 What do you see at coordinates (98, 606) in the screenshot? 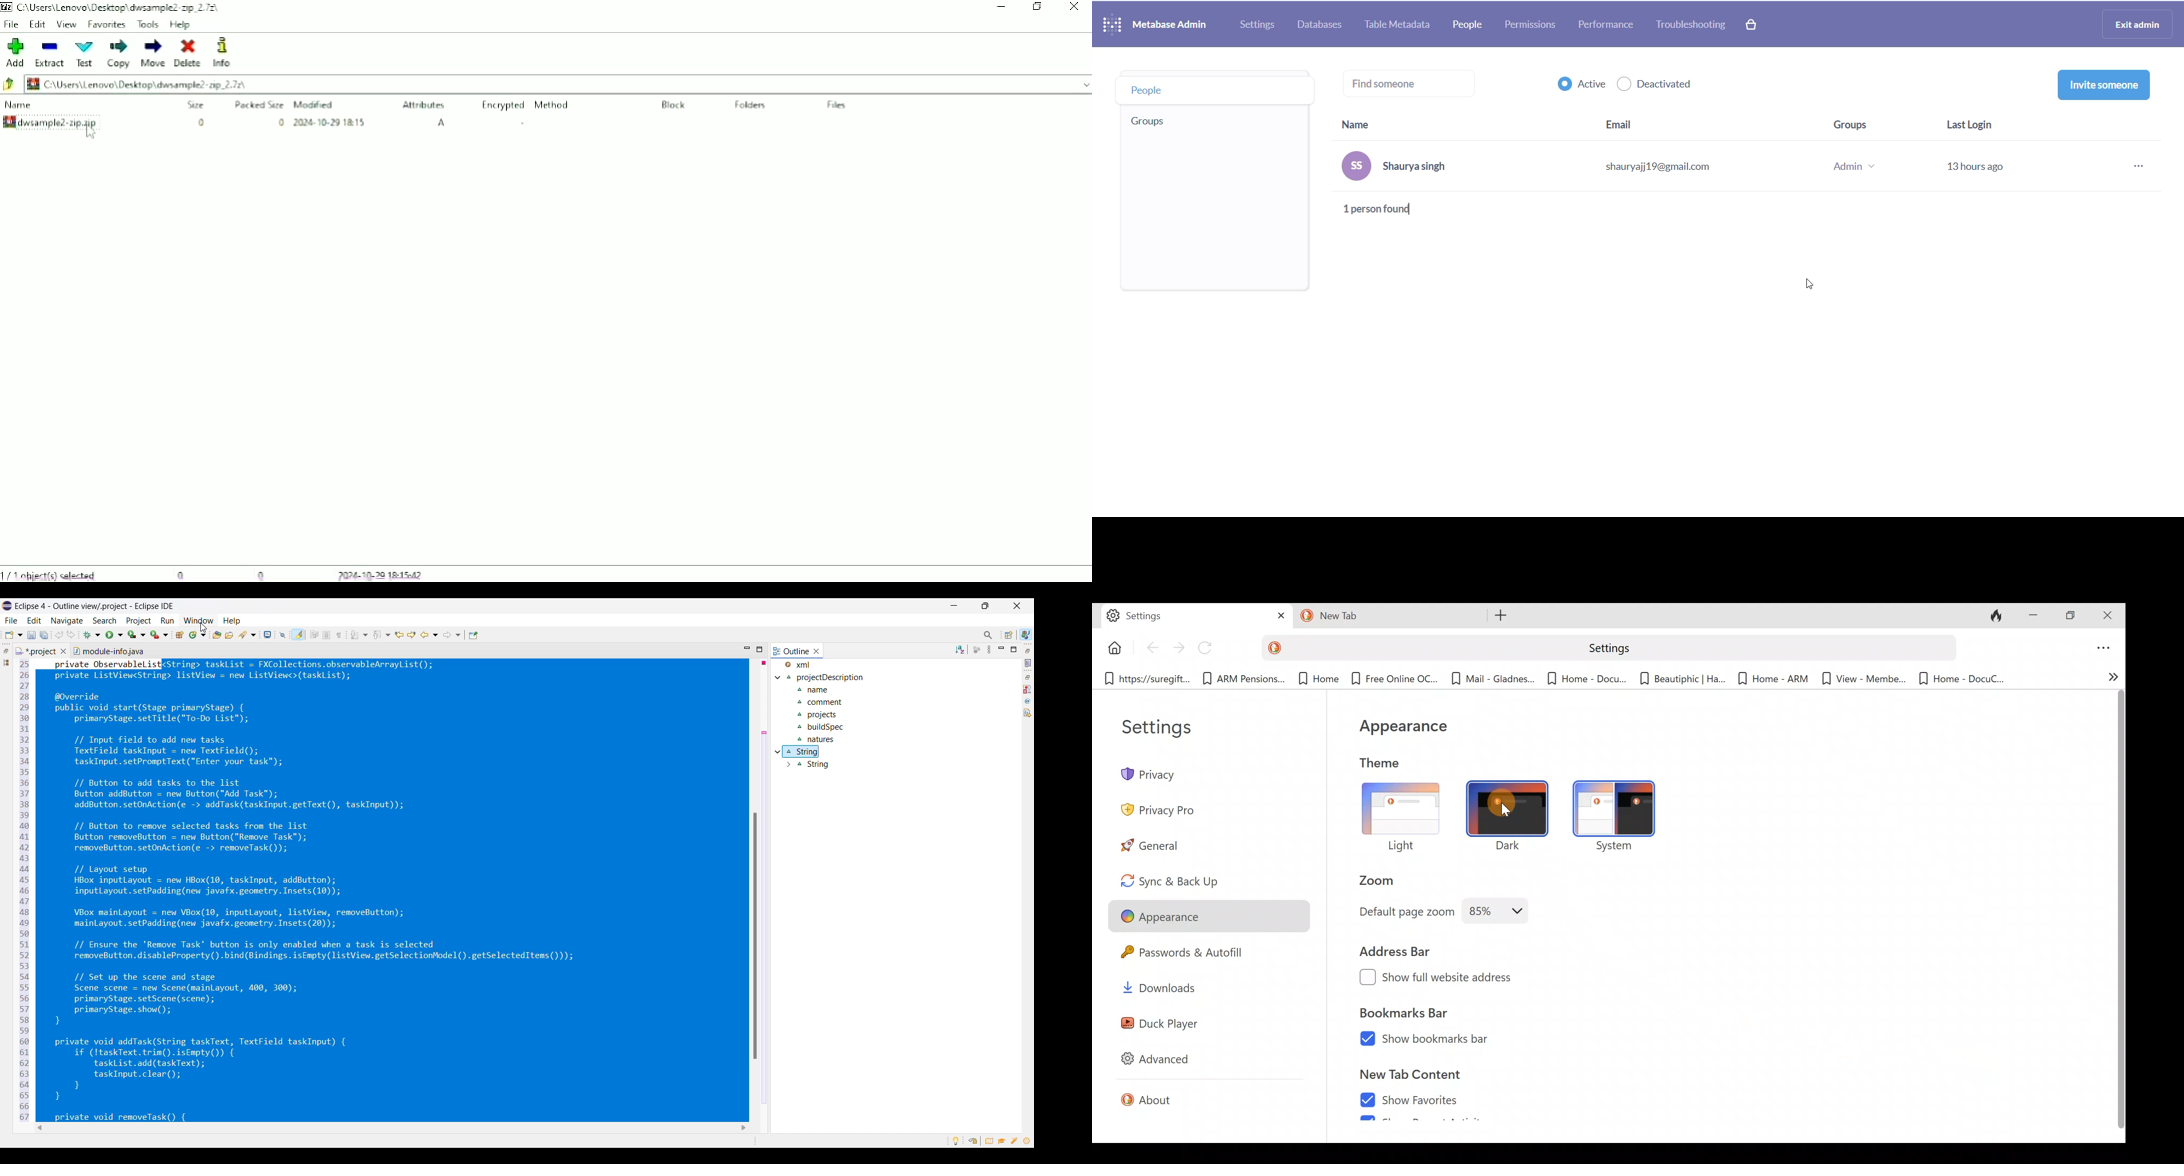
I see `Software name and version, project name` at bounding box center [98, 606].